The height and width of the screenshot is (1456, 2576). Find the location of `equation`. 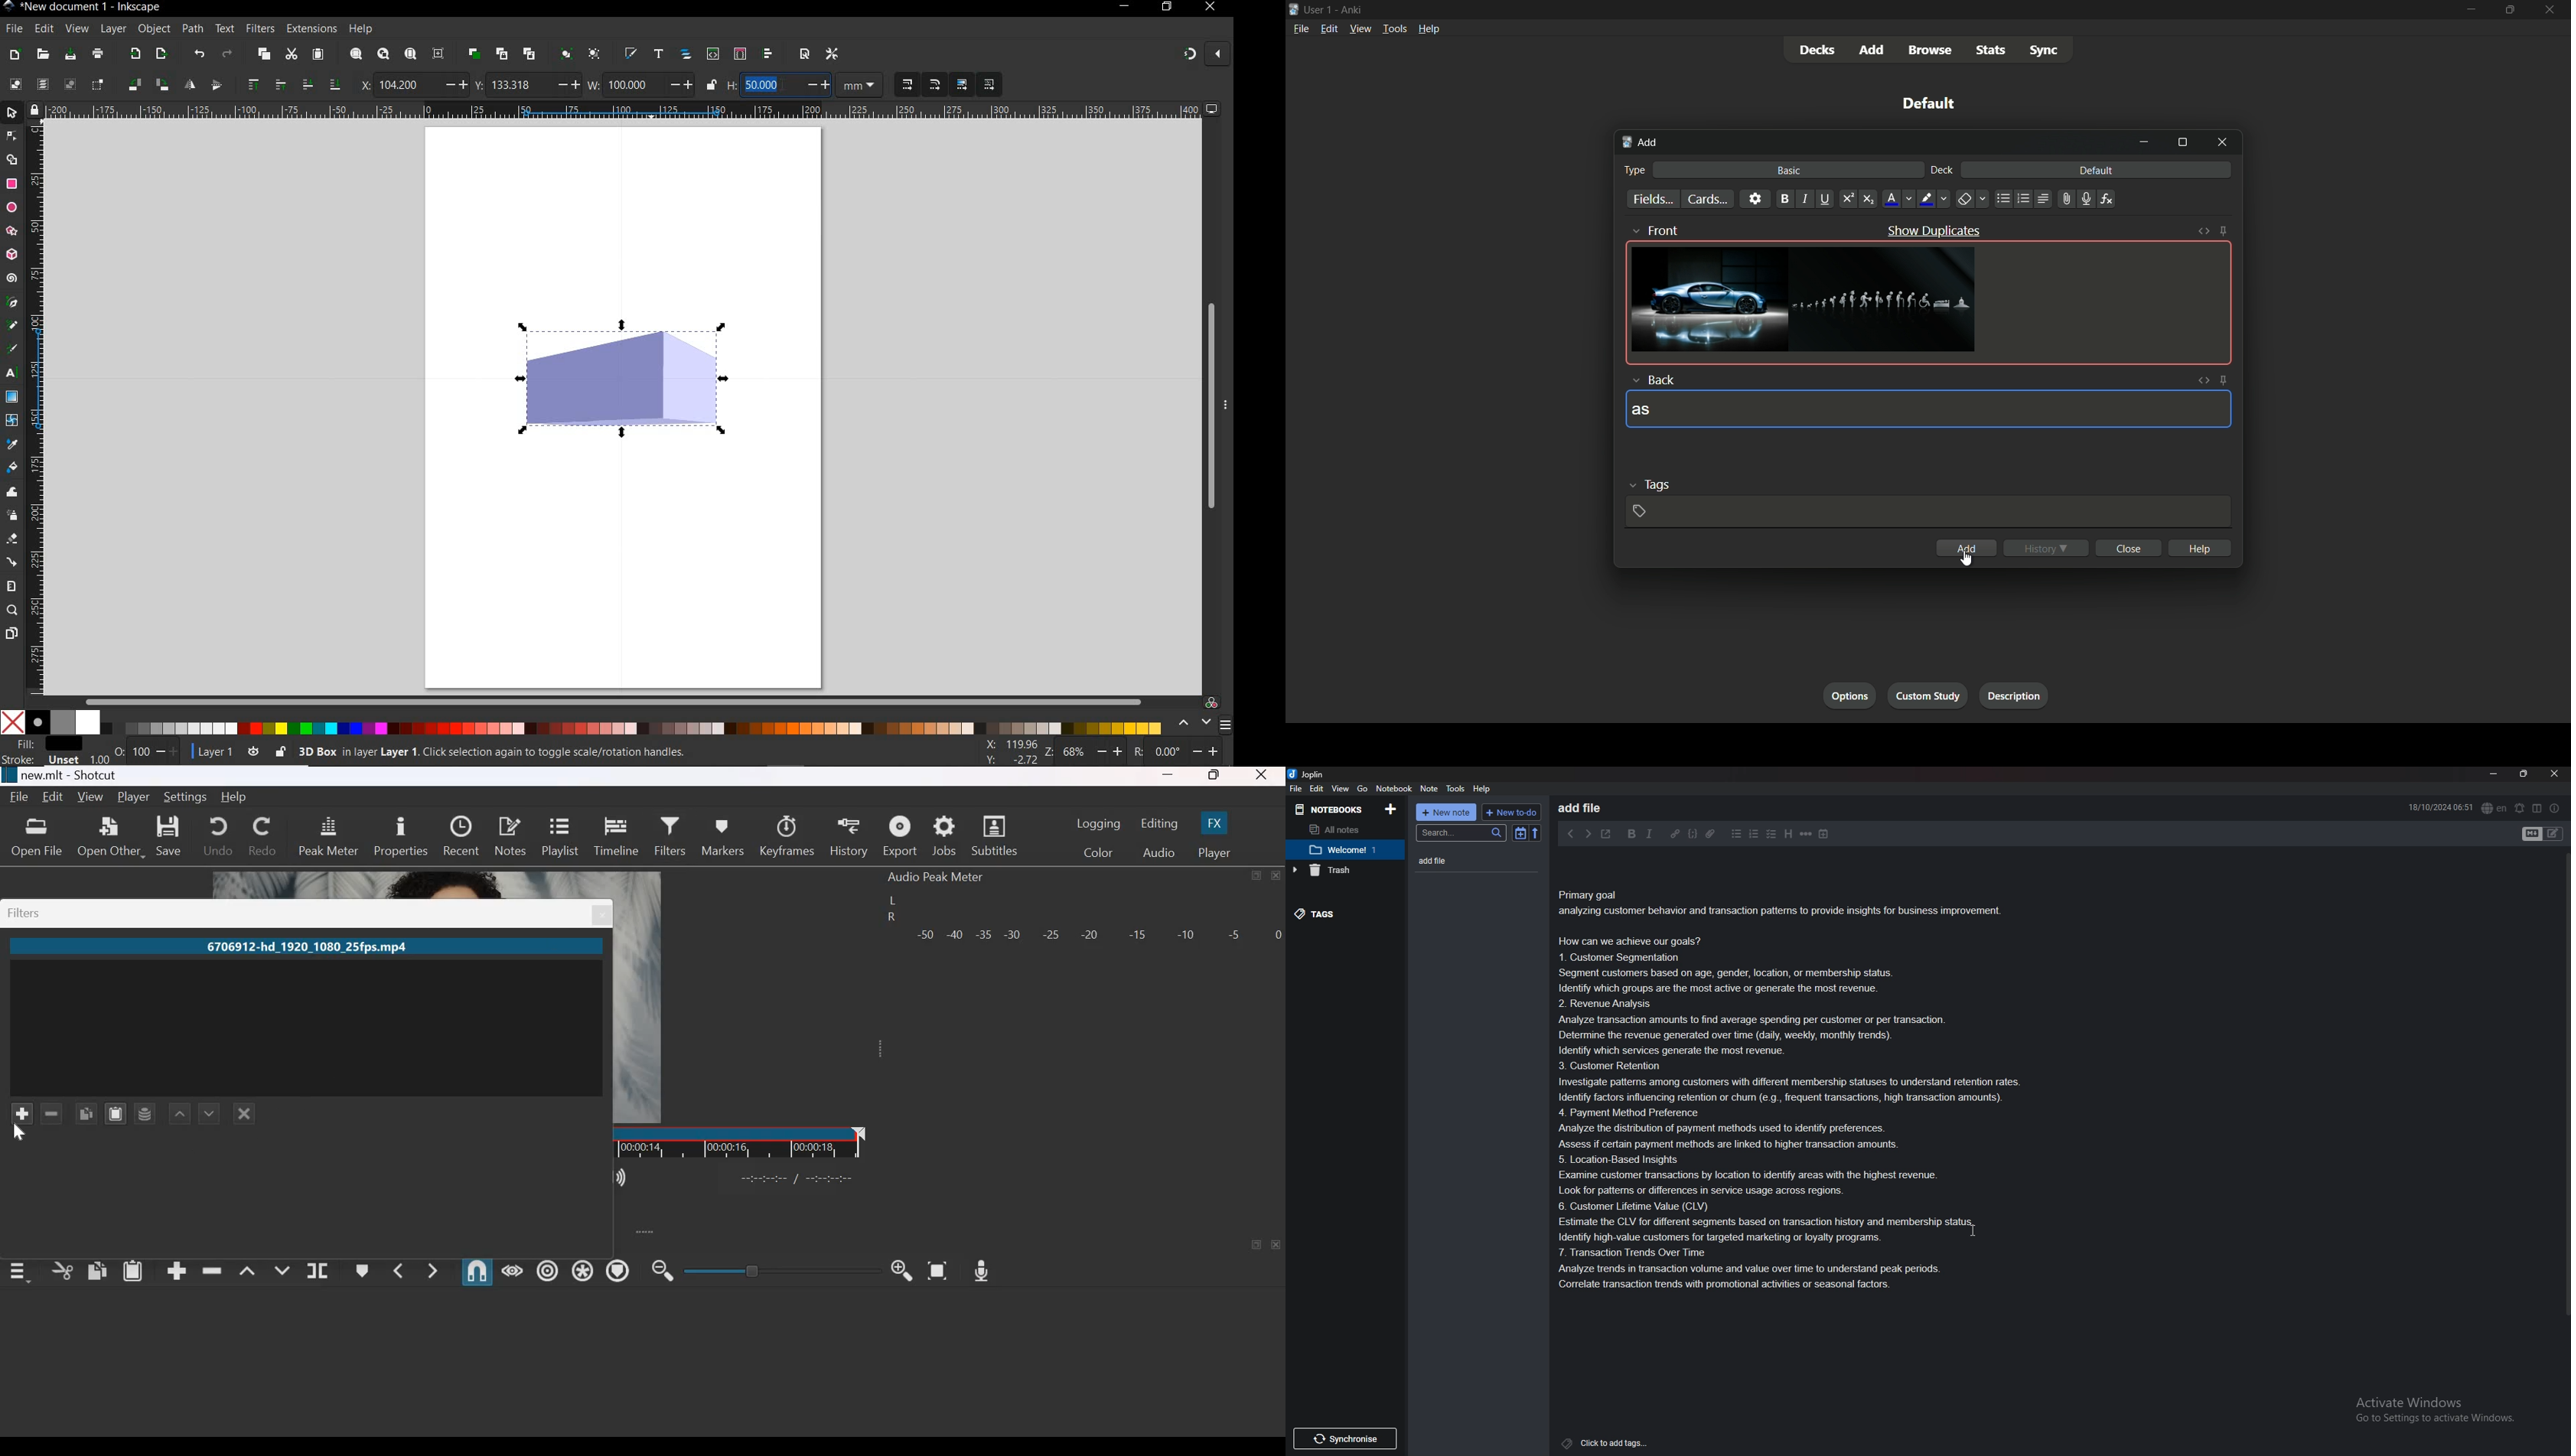

equation is located at coordinates (2107, 198).